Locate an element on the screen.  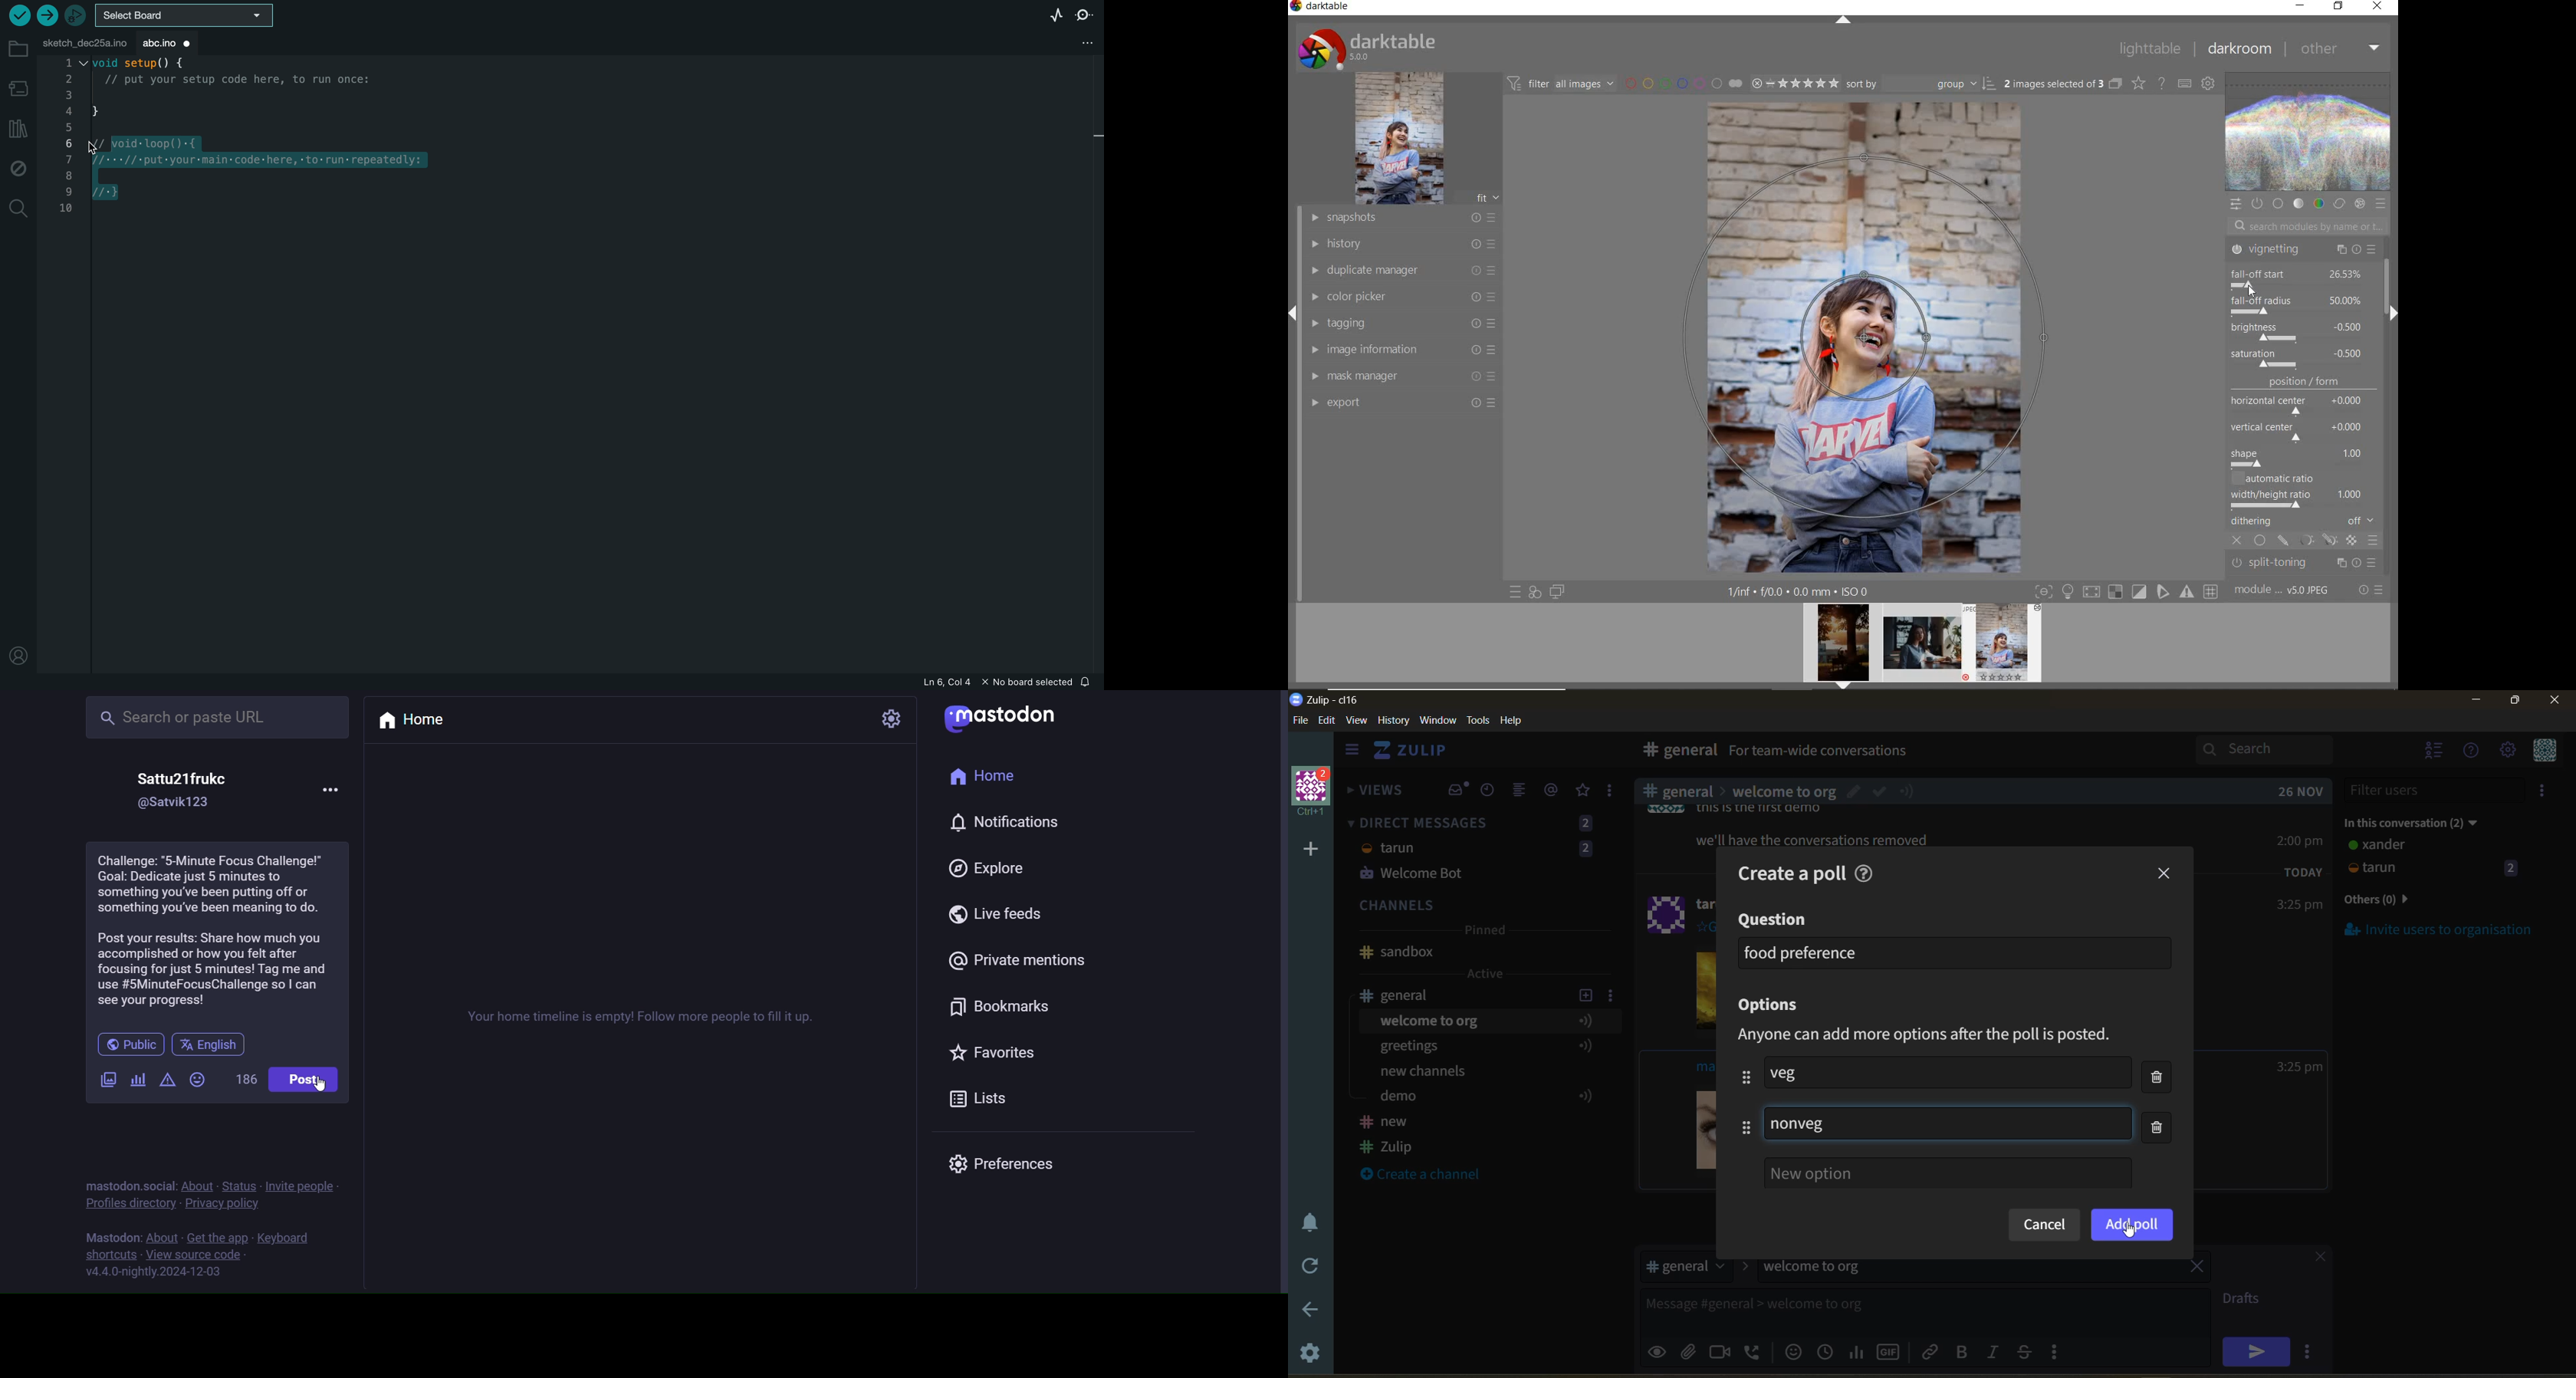
ratio is located at coordinates (2306, 491).